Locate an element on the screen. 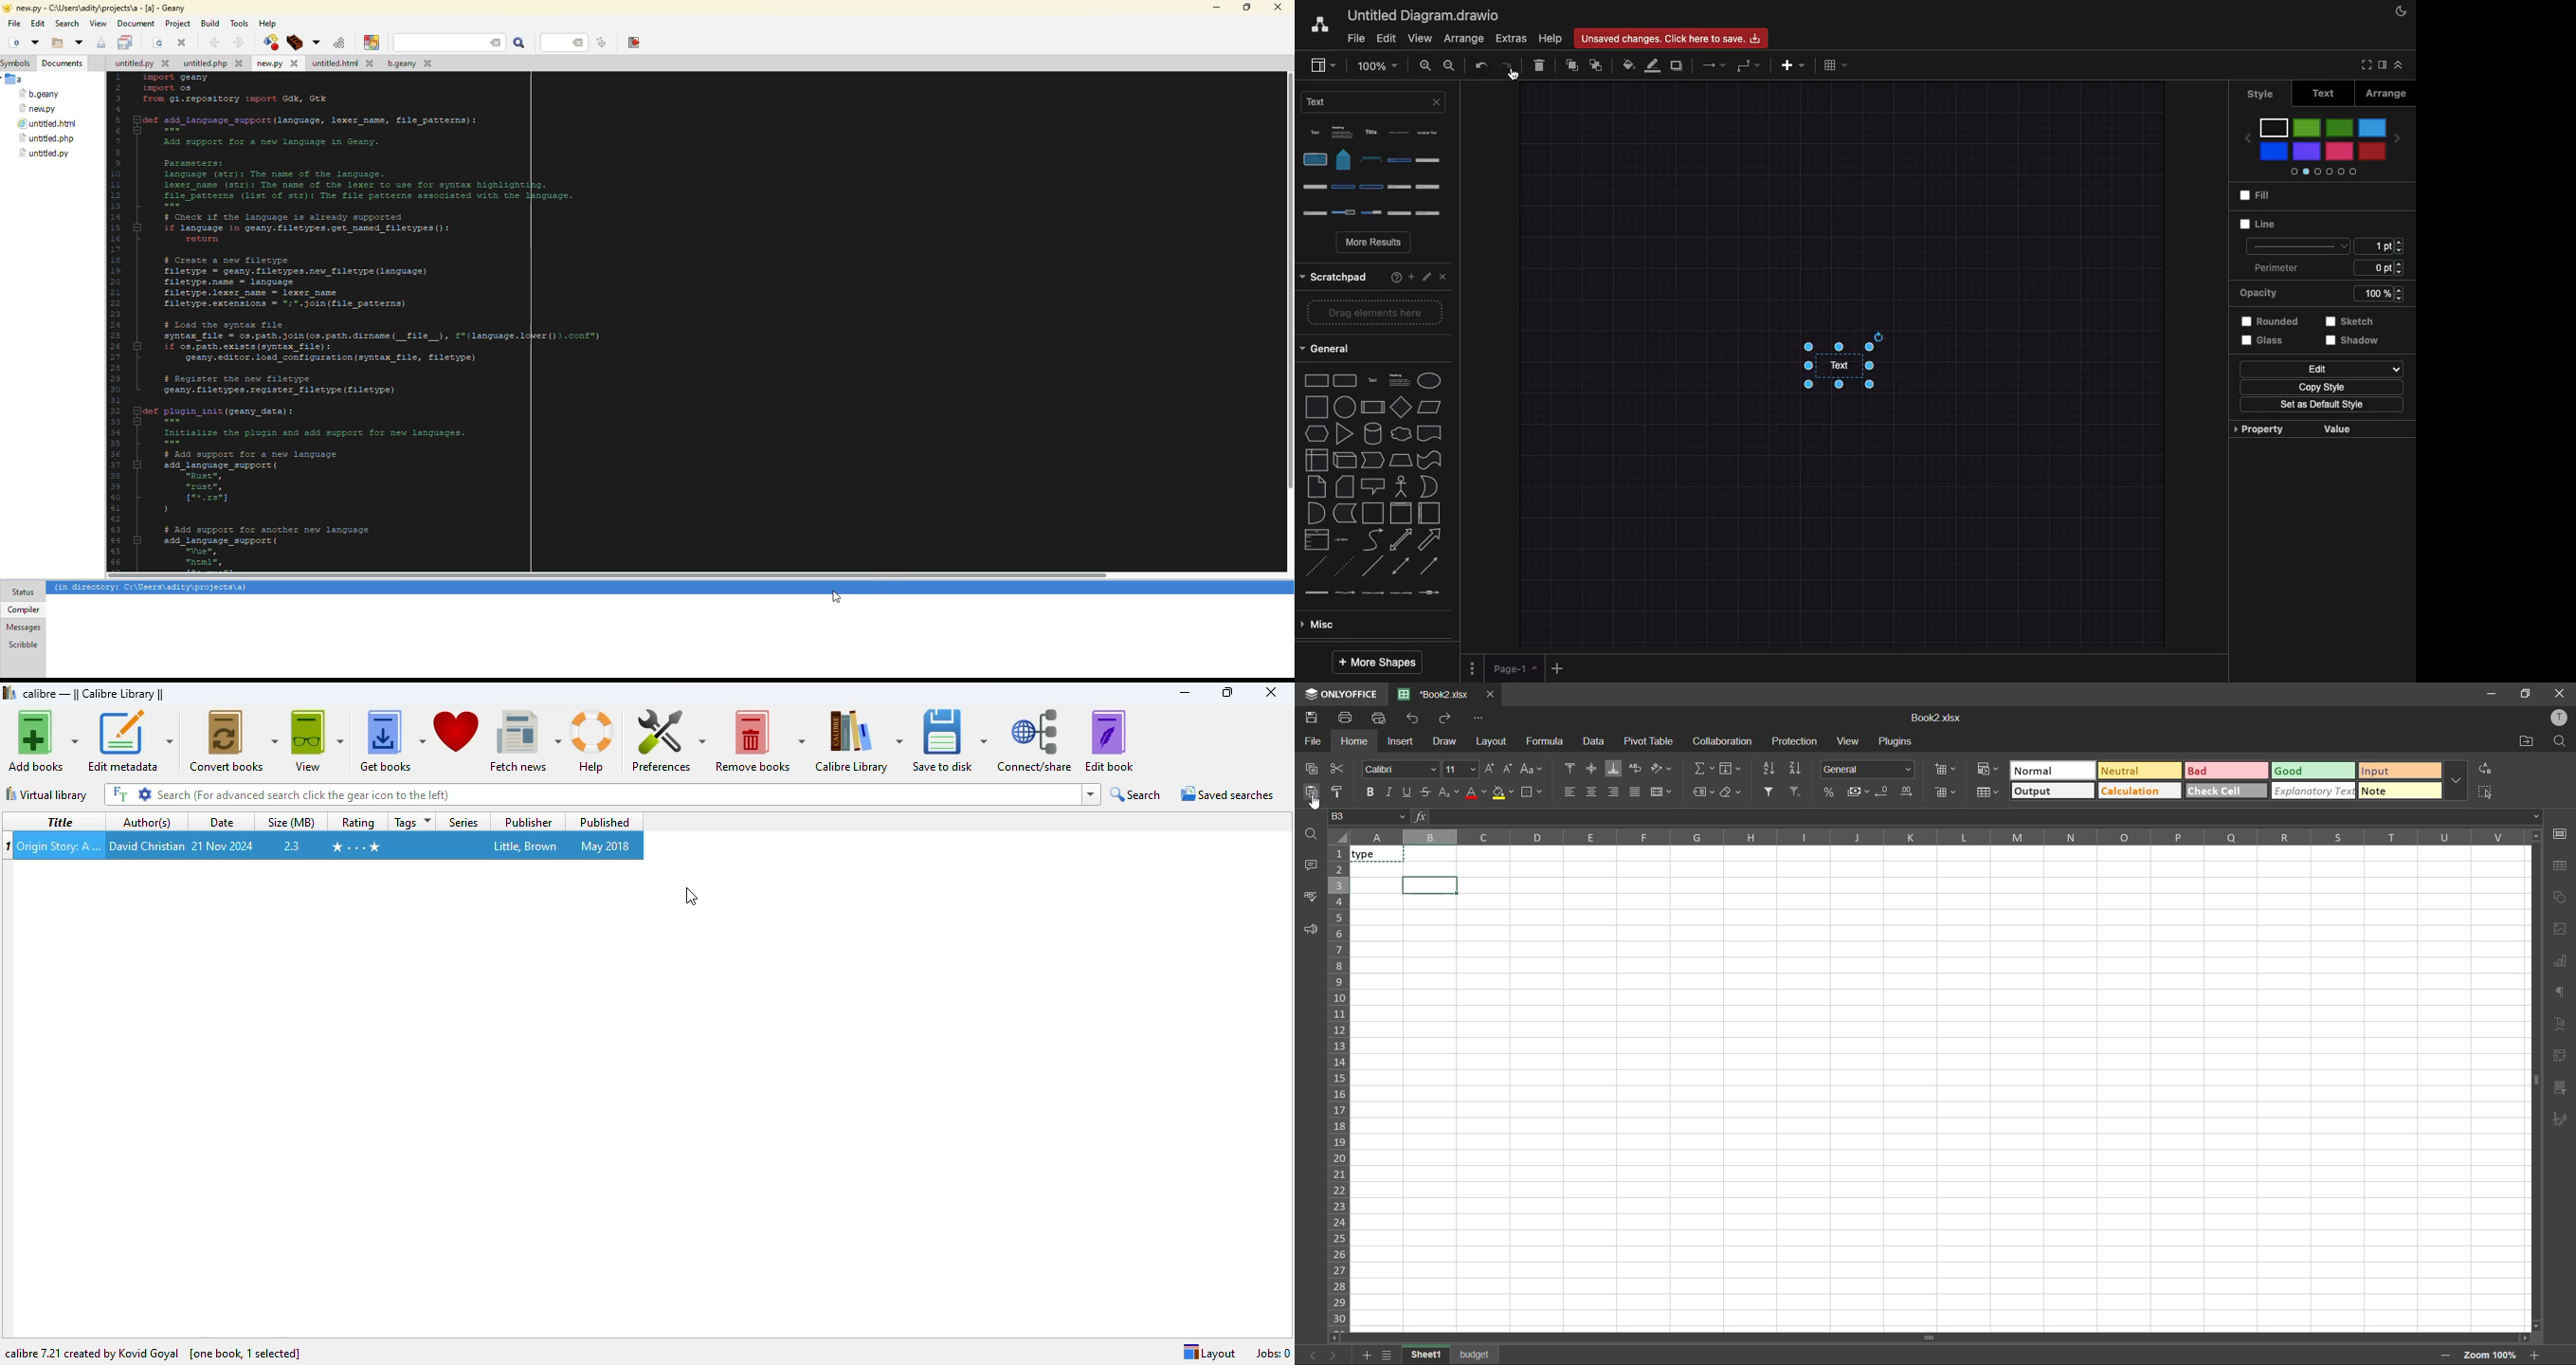  accounting is located at coordinates (1857, 791).